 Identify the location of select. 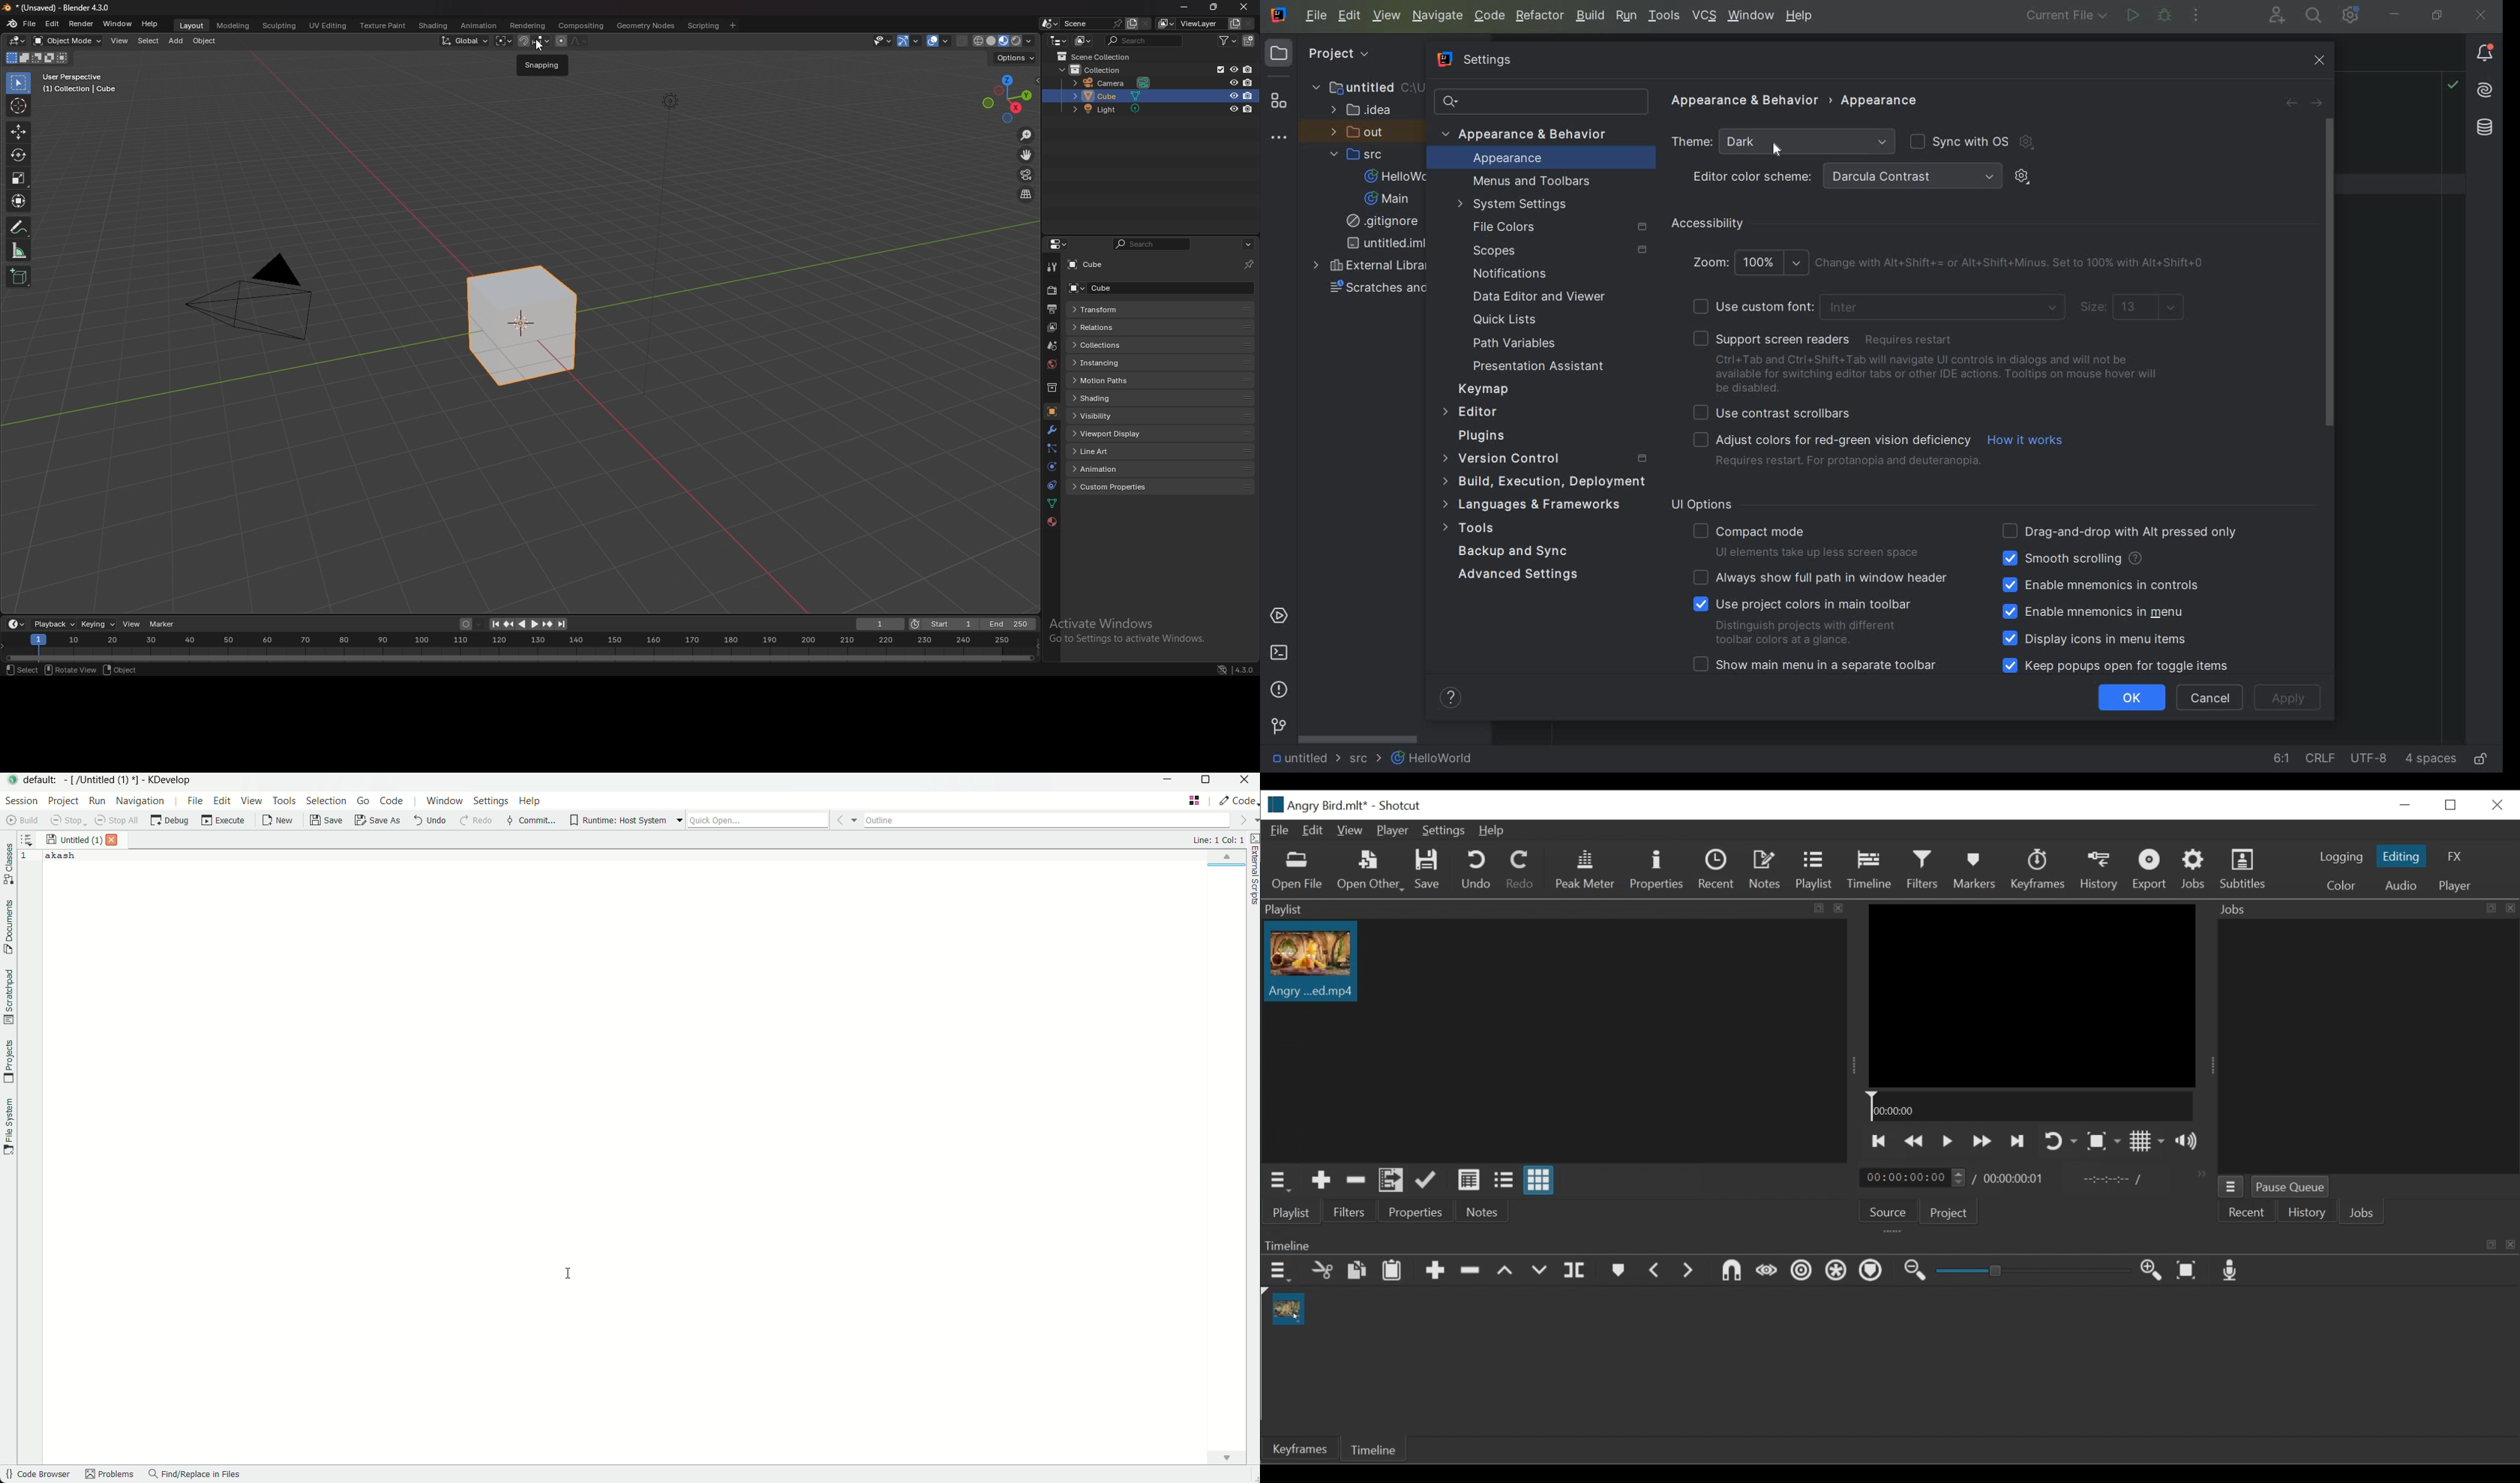
(148, 41).